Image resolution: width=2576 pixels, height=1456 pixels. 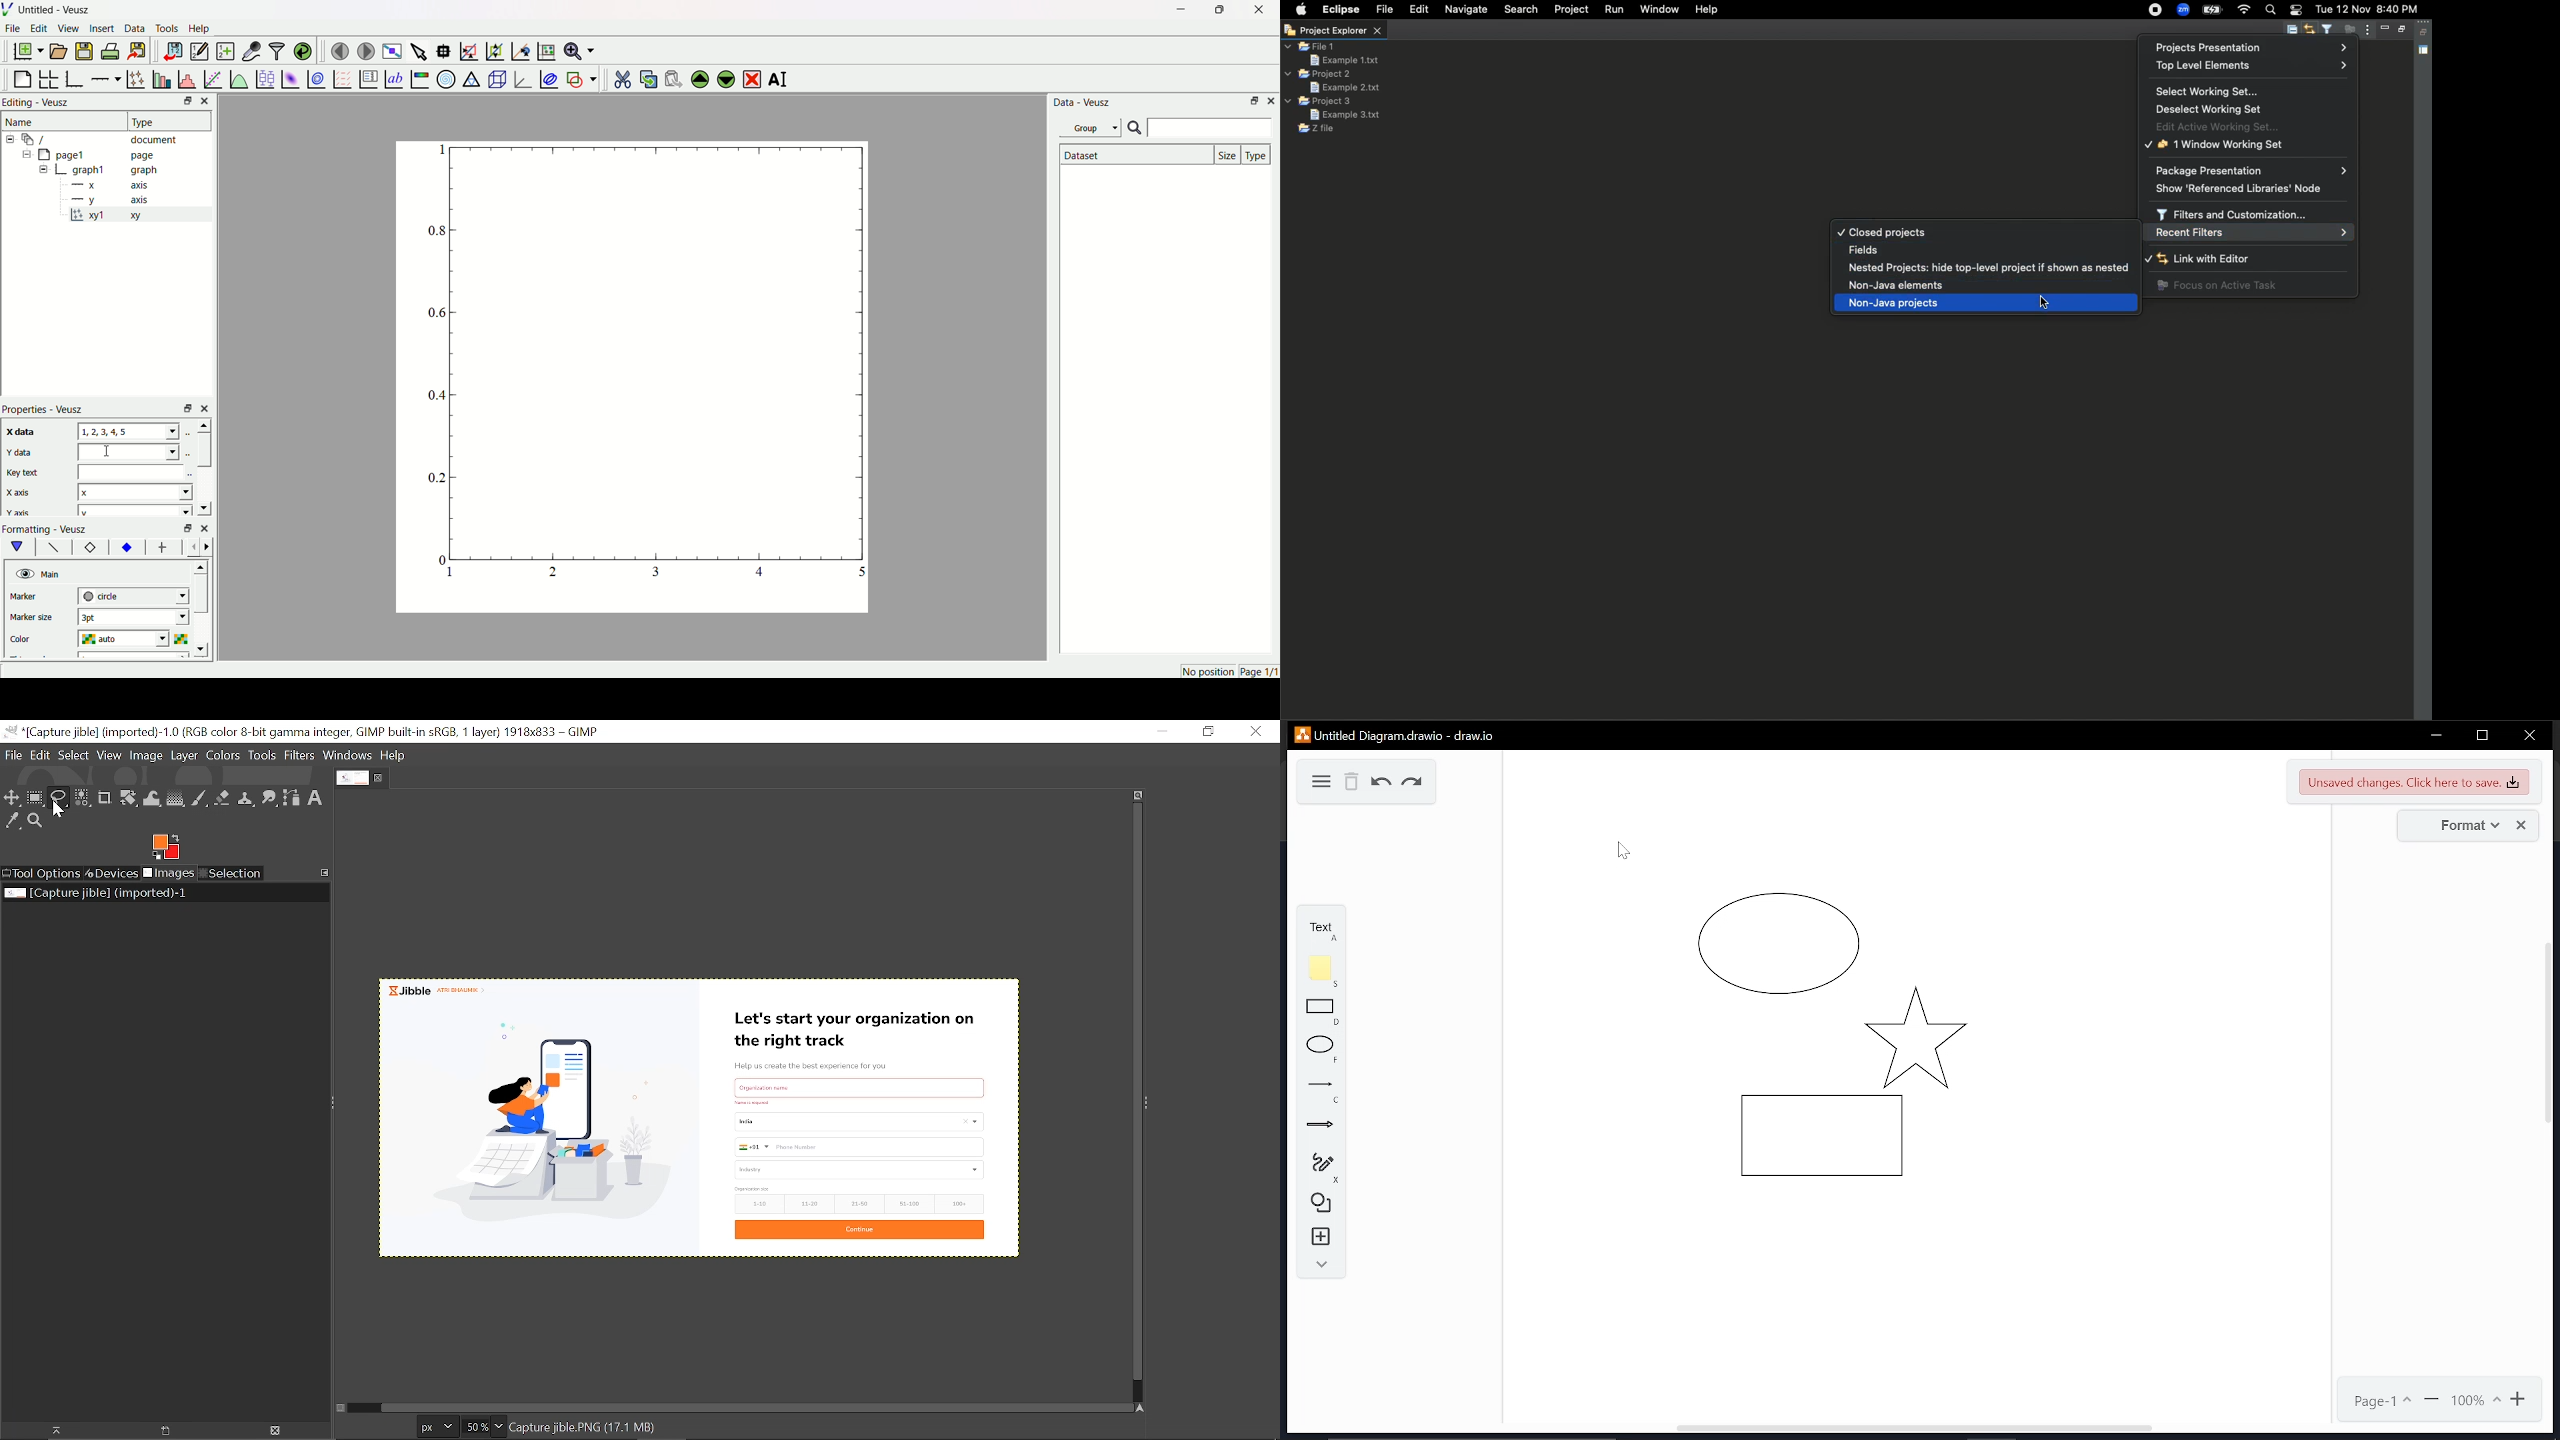 I want to click on shapes, so click(x=1322, y=1201).